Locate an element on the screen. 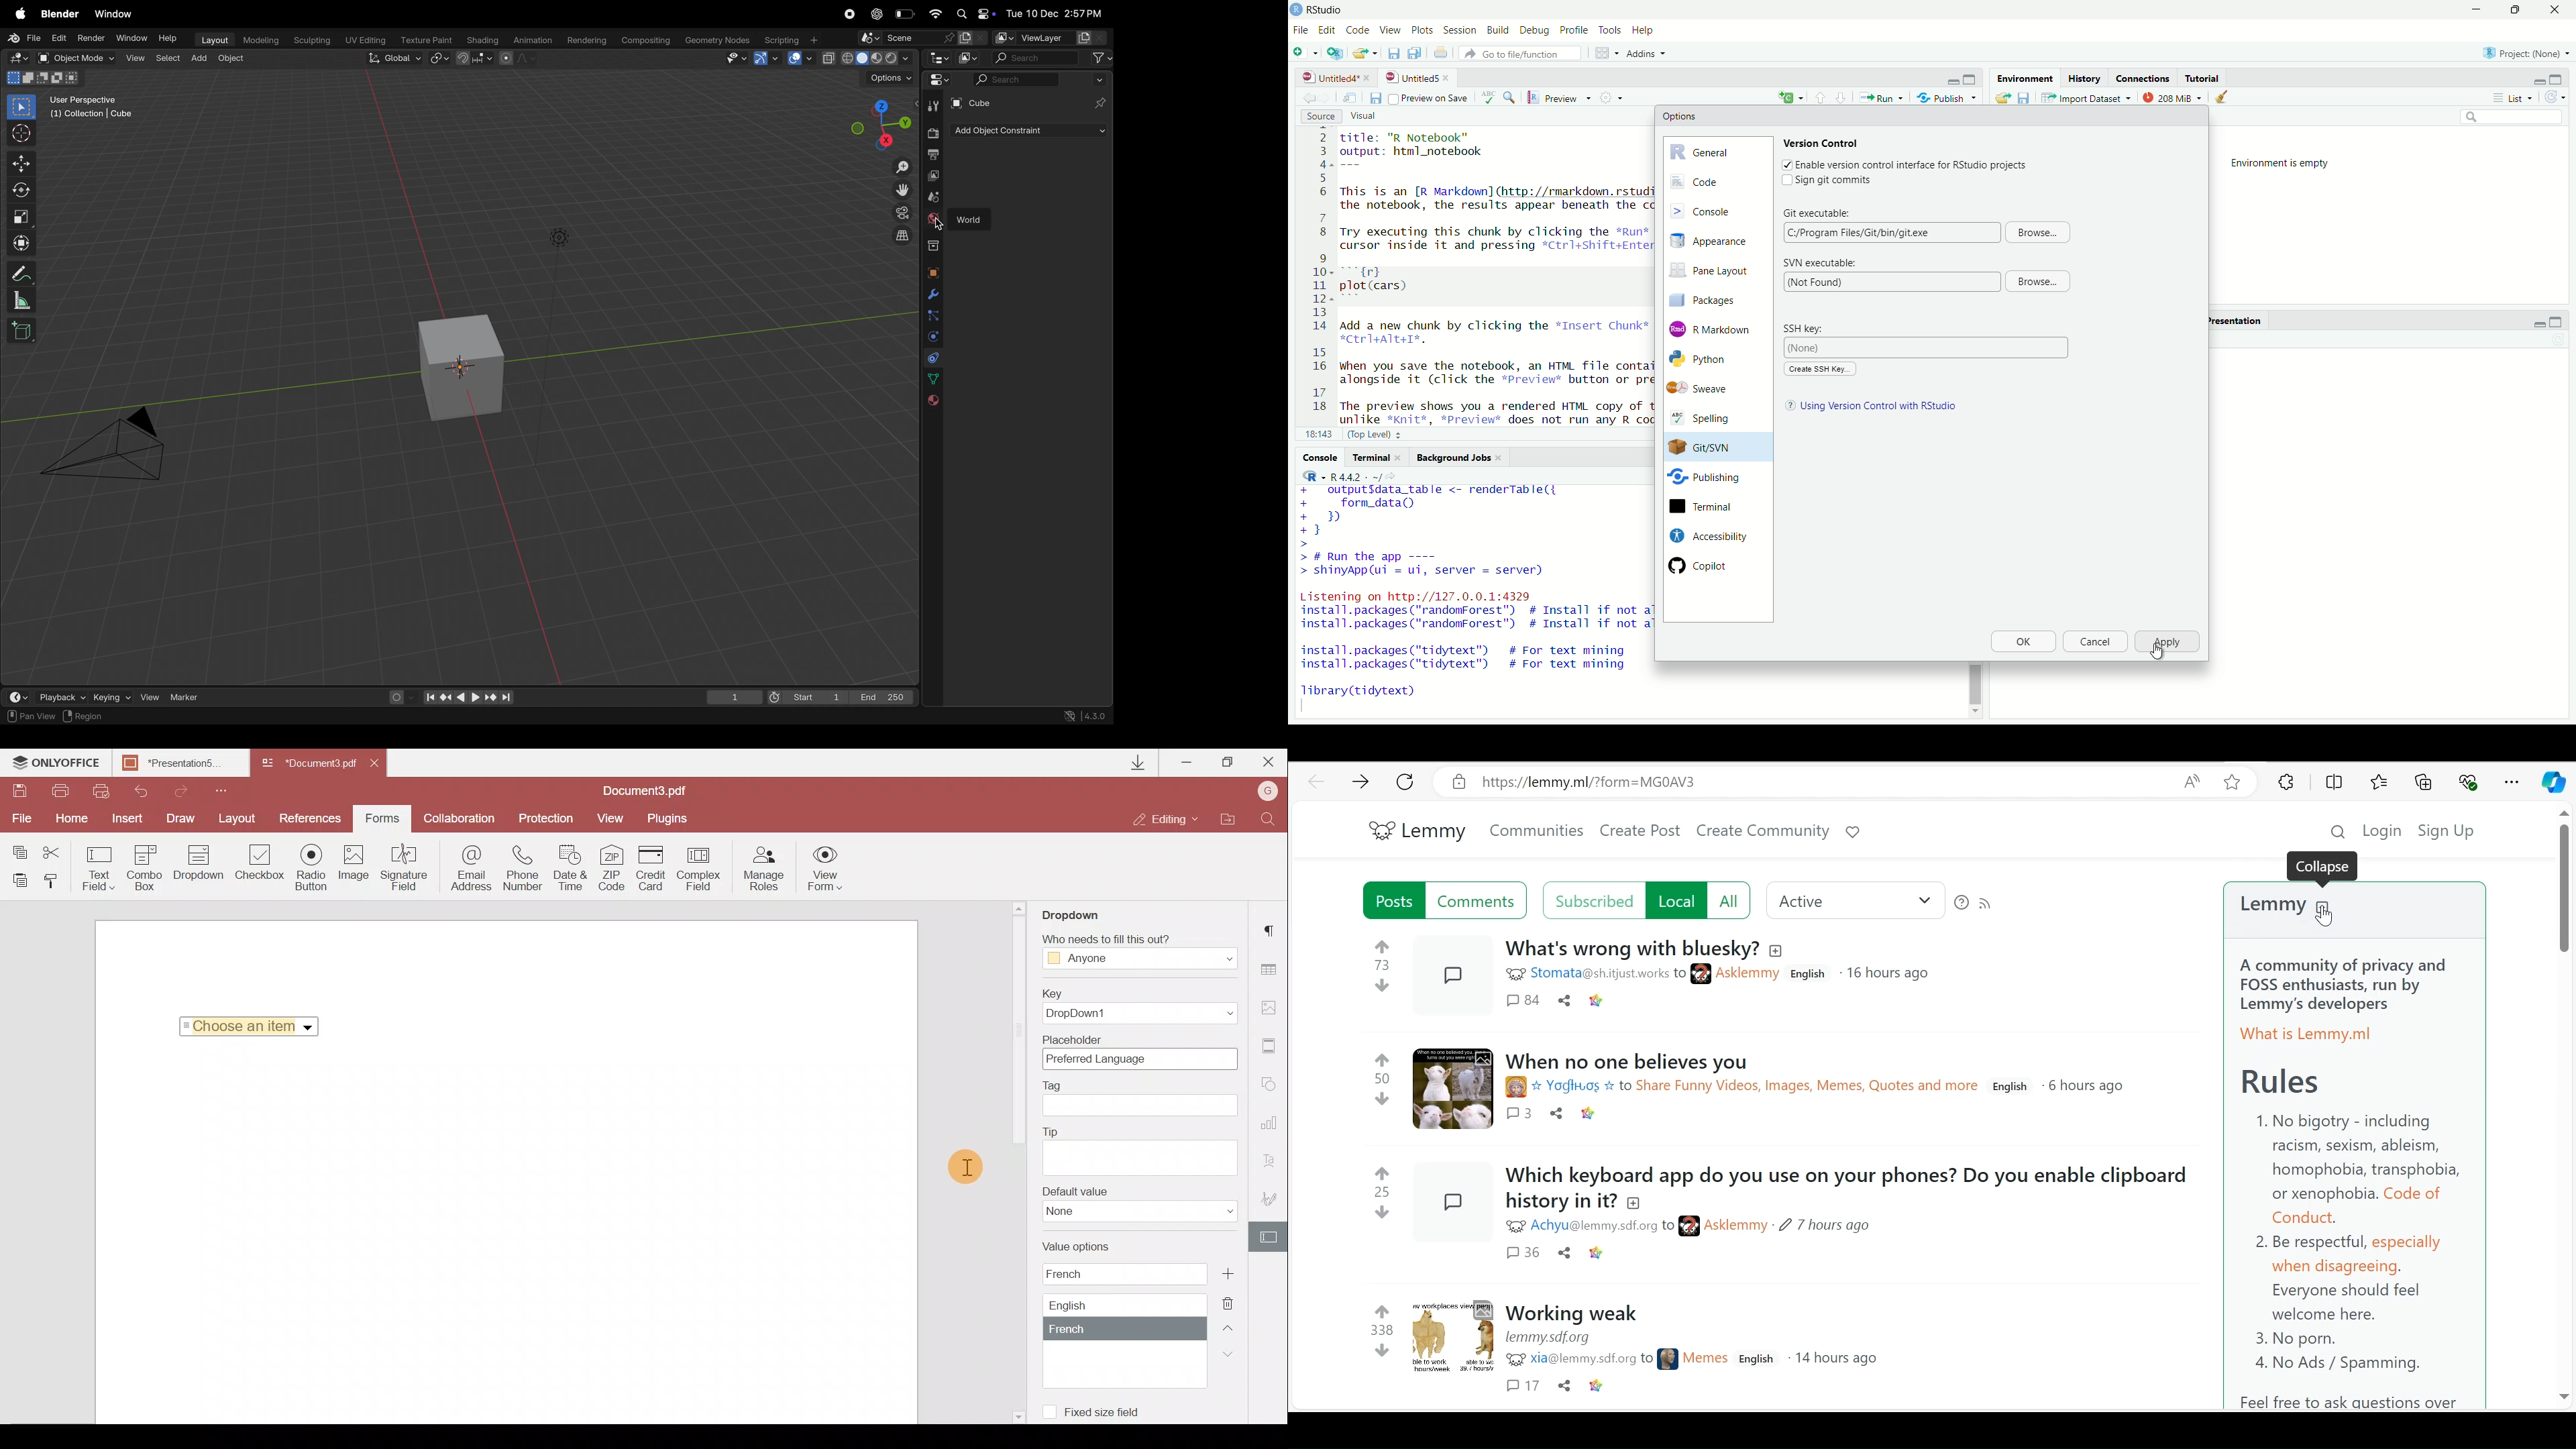 This screenshot has width=2576, height=1456. render is located at coordinates (933, 133).